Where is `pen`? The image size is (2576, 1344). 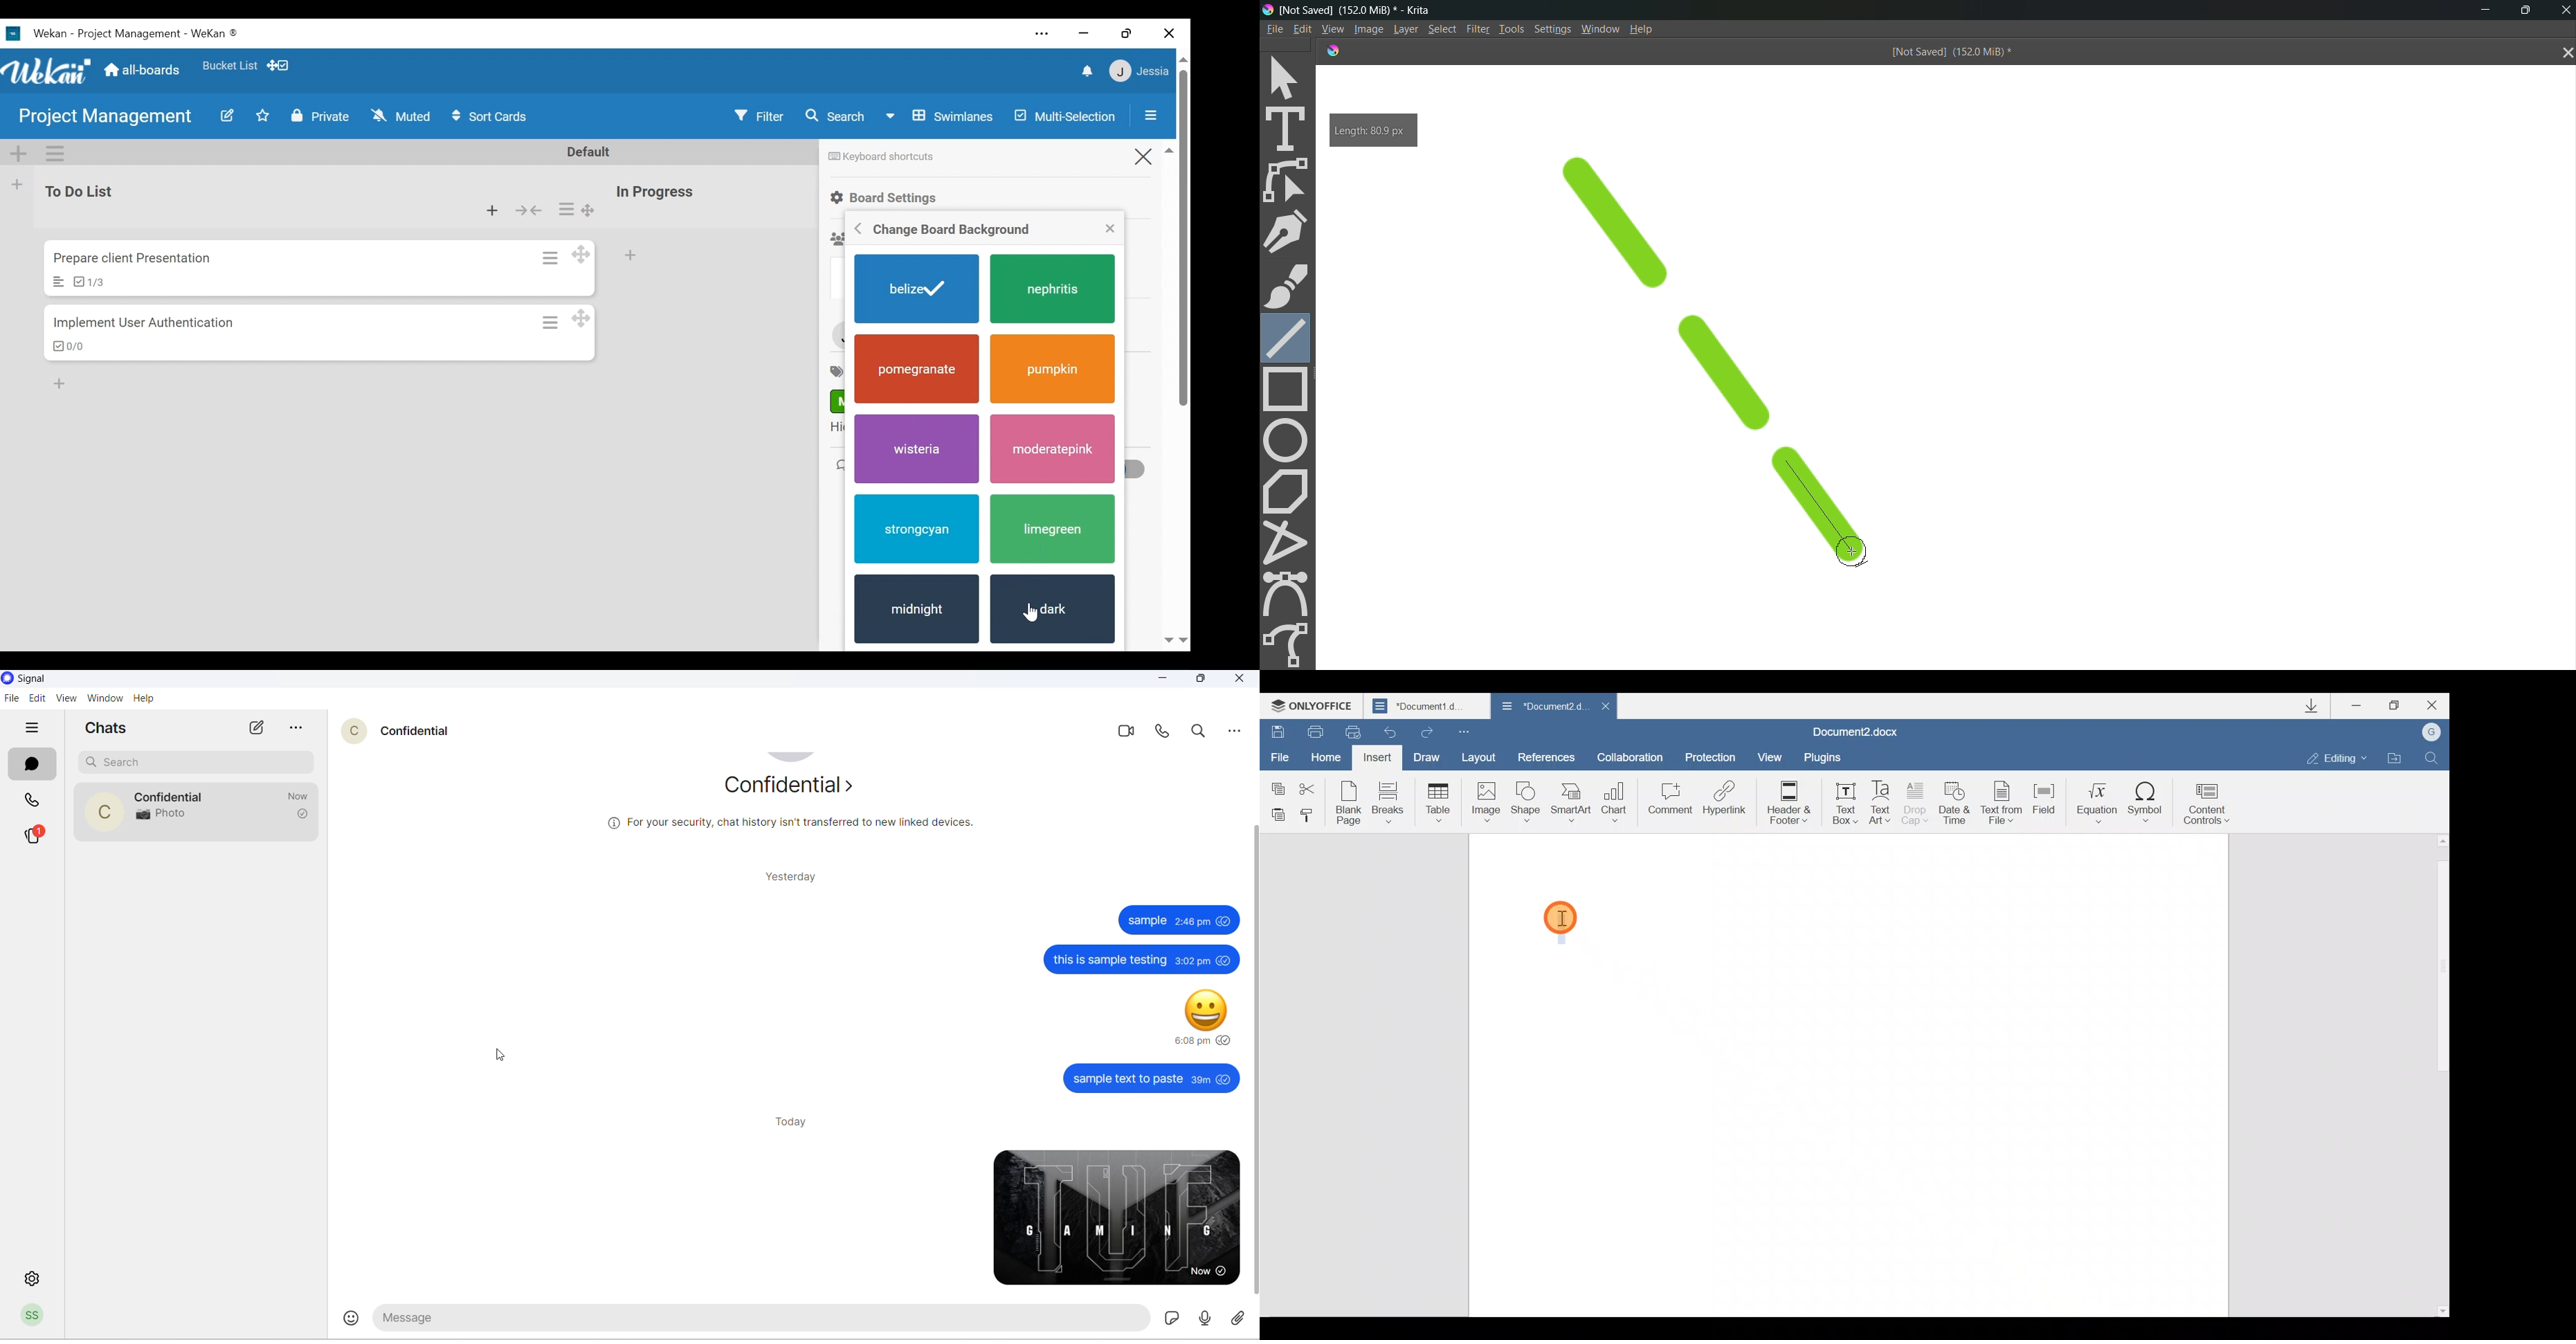
pen is located at coordinates (1289, 231).